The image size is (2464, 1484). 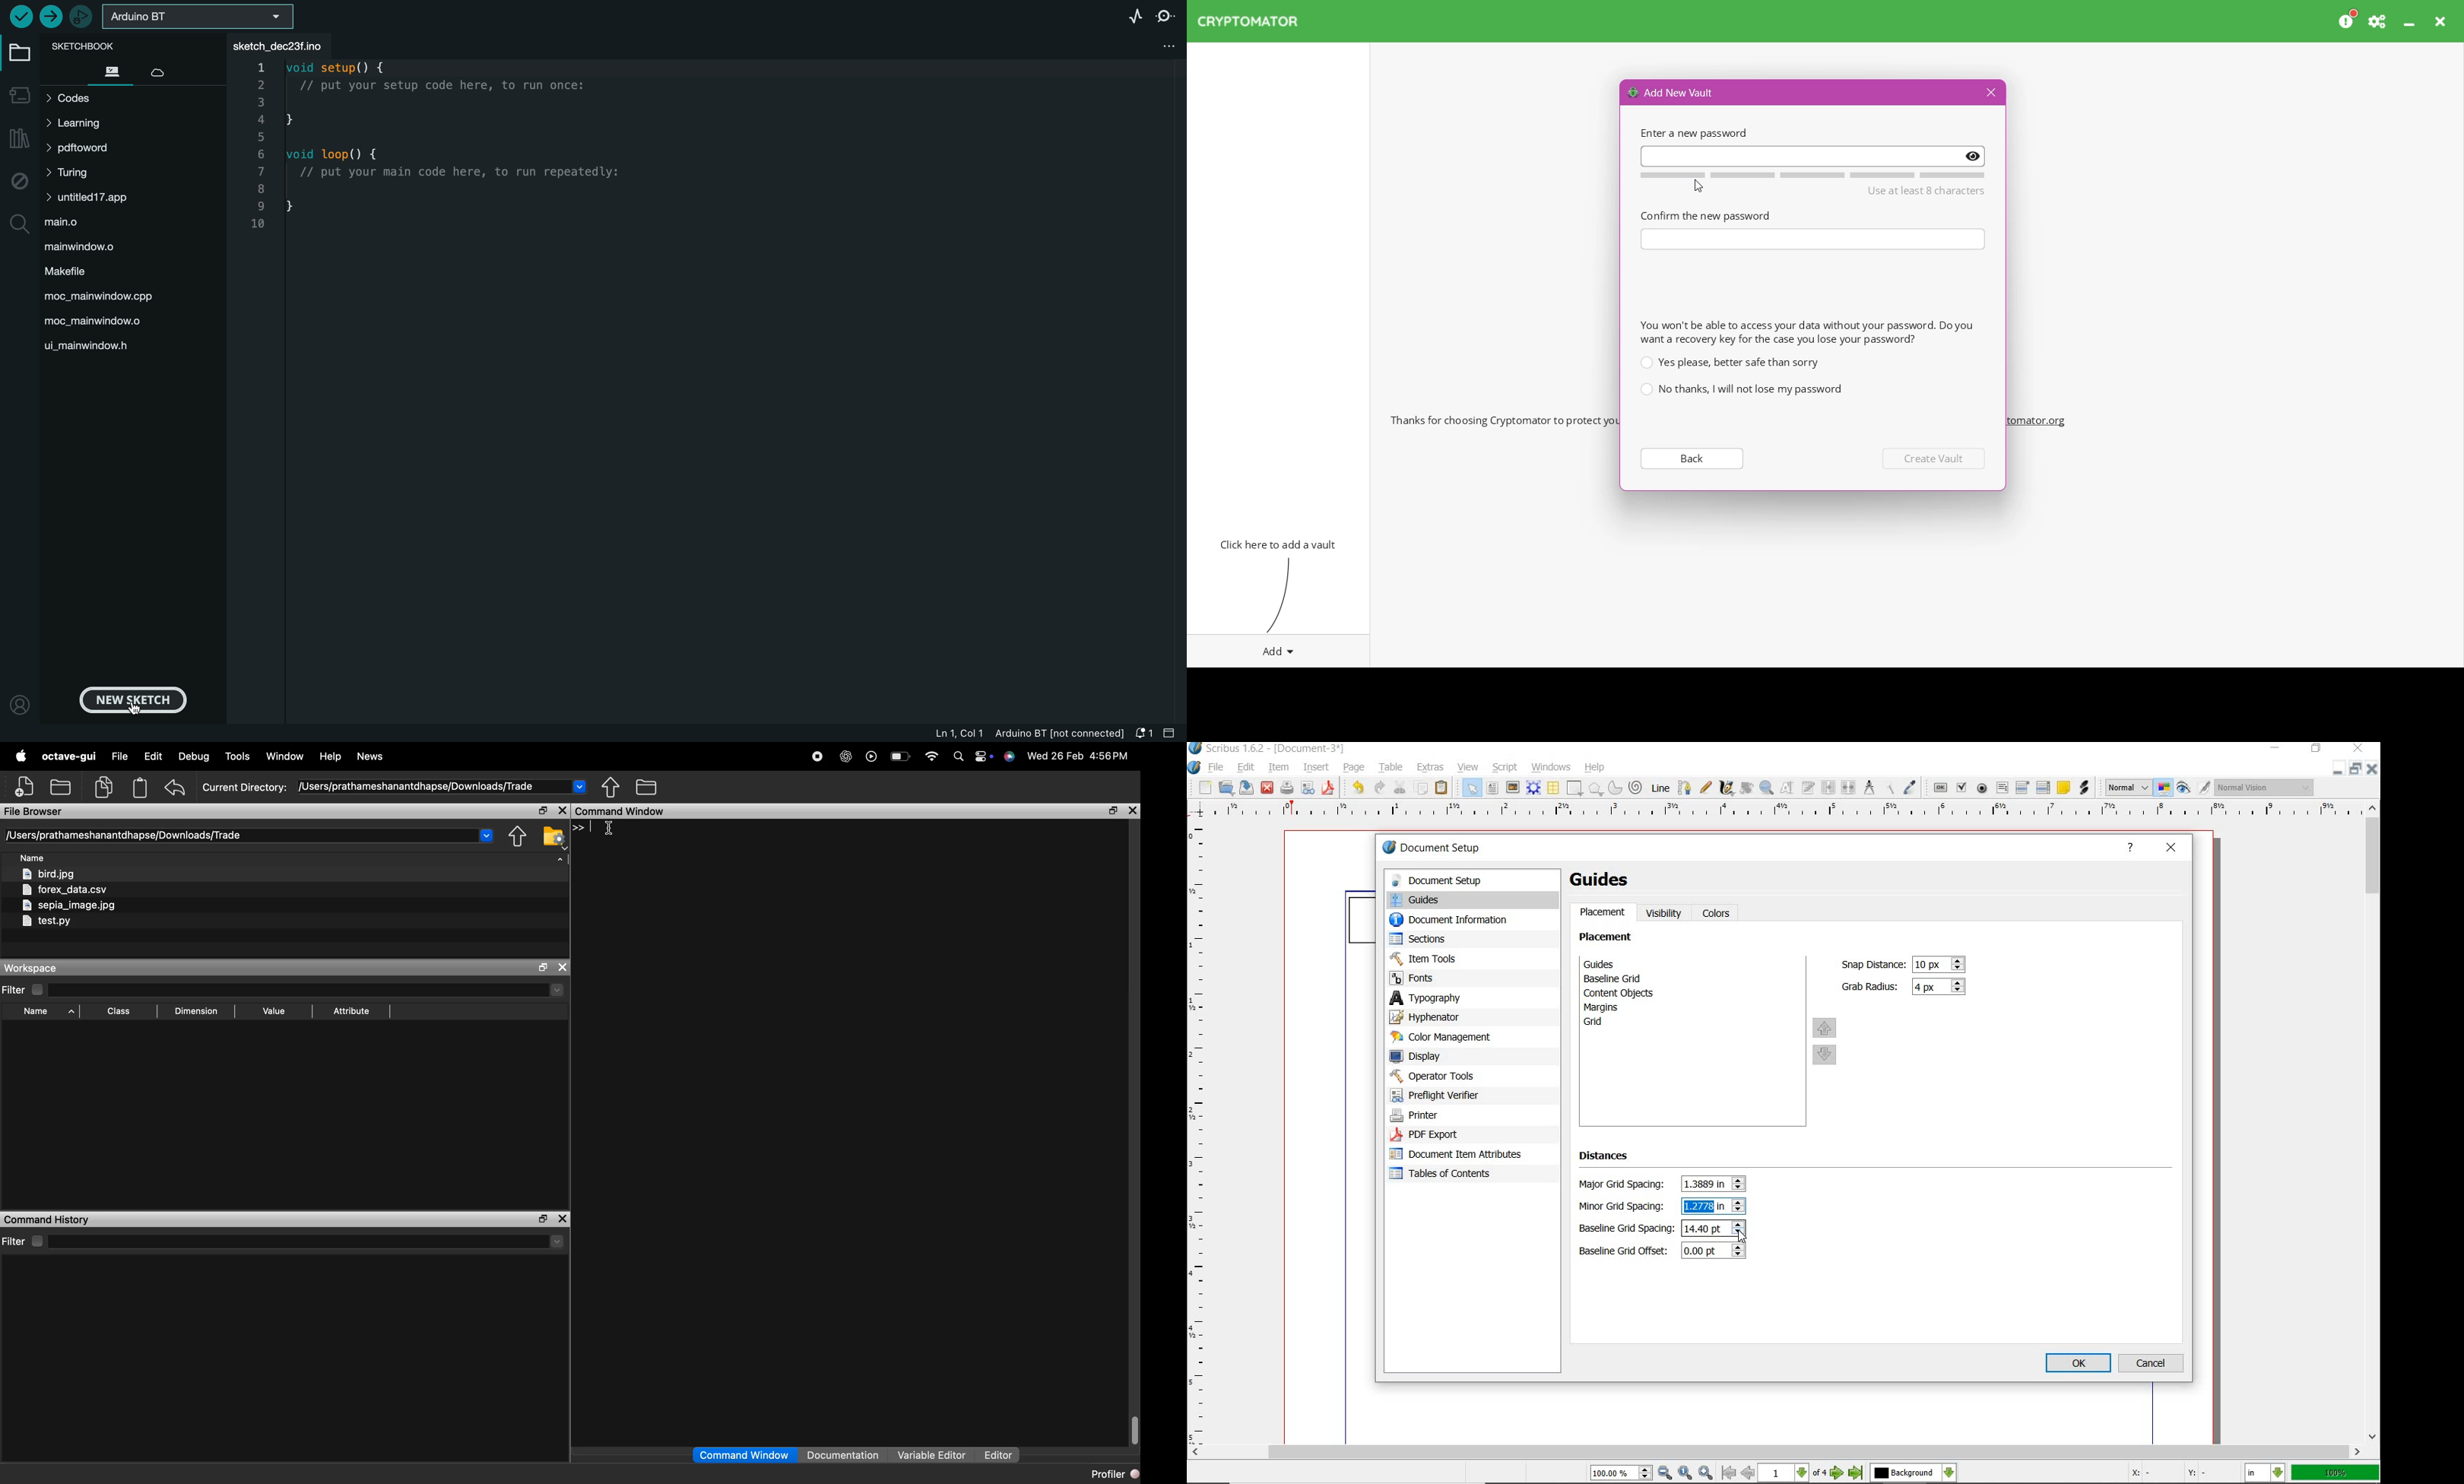 What do you see at coordinates (1627, 1230) in the screenshot?
I see `Baseline Grid Spacing:` at bounding box center [1627, 1230].